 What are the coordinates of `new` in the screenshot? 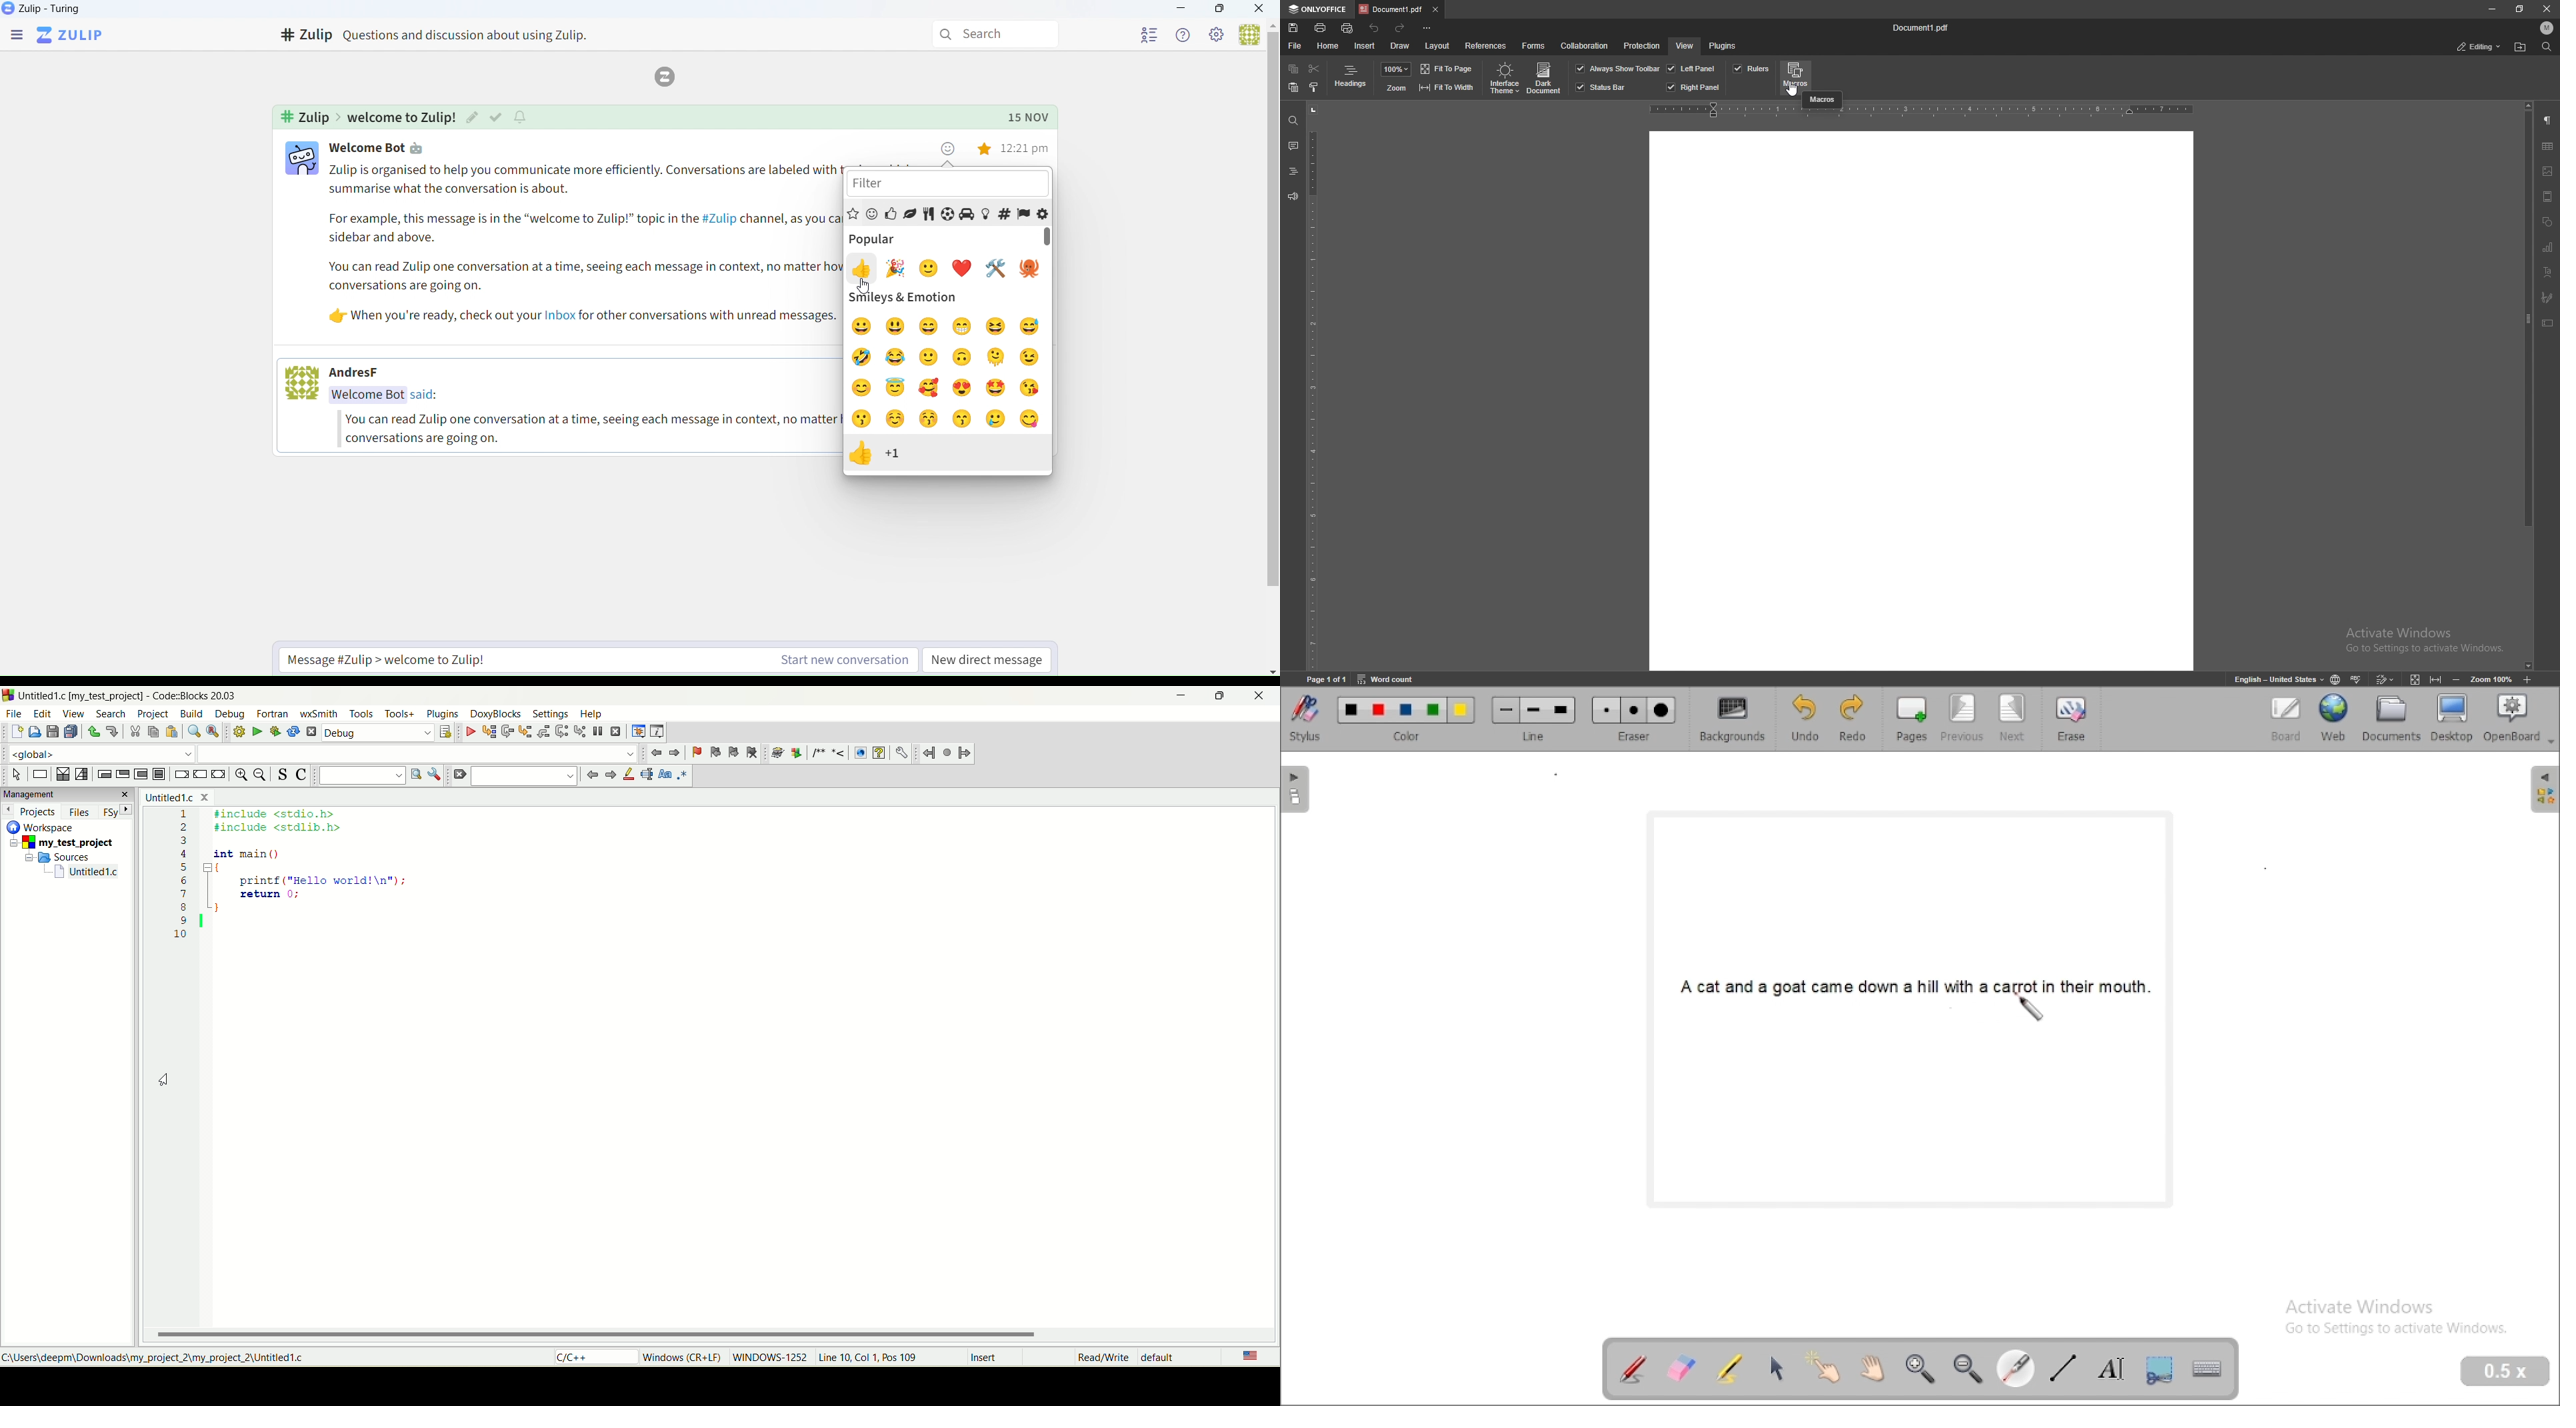 It's located at (15, 733).